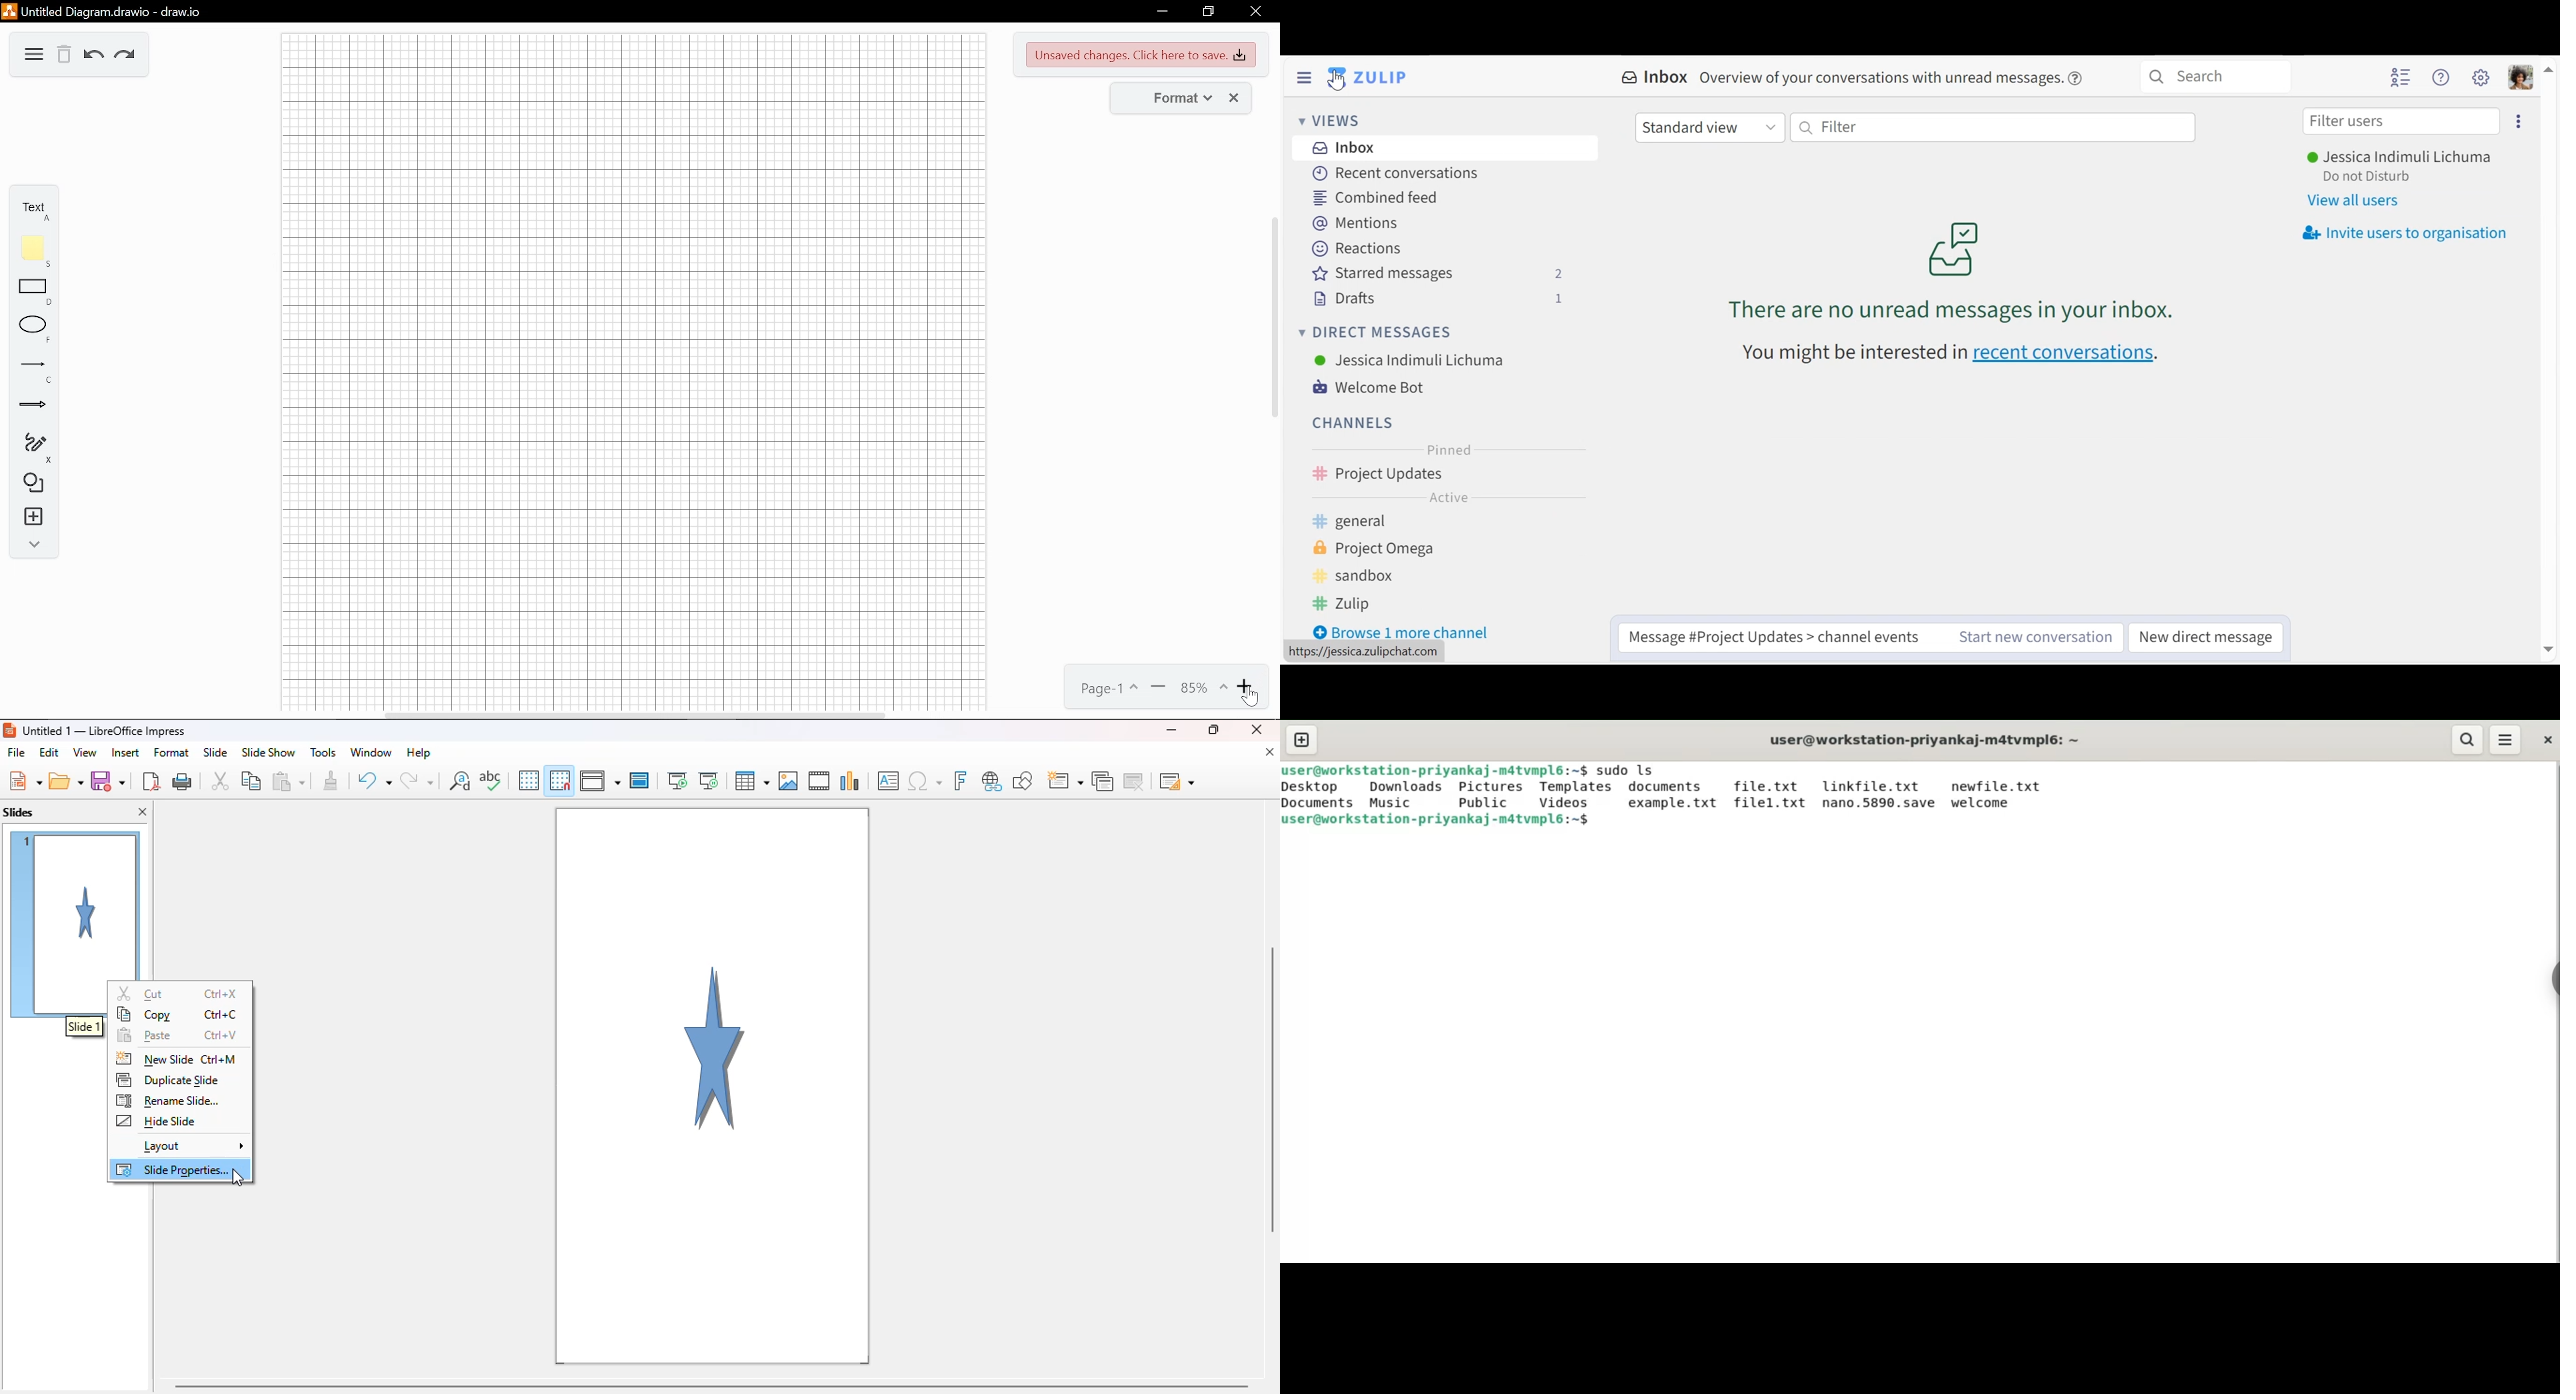 This screenshot has height=1400, width=2576. I want to click on shortcut for cut "Ctrl+X", so click(220, 994).